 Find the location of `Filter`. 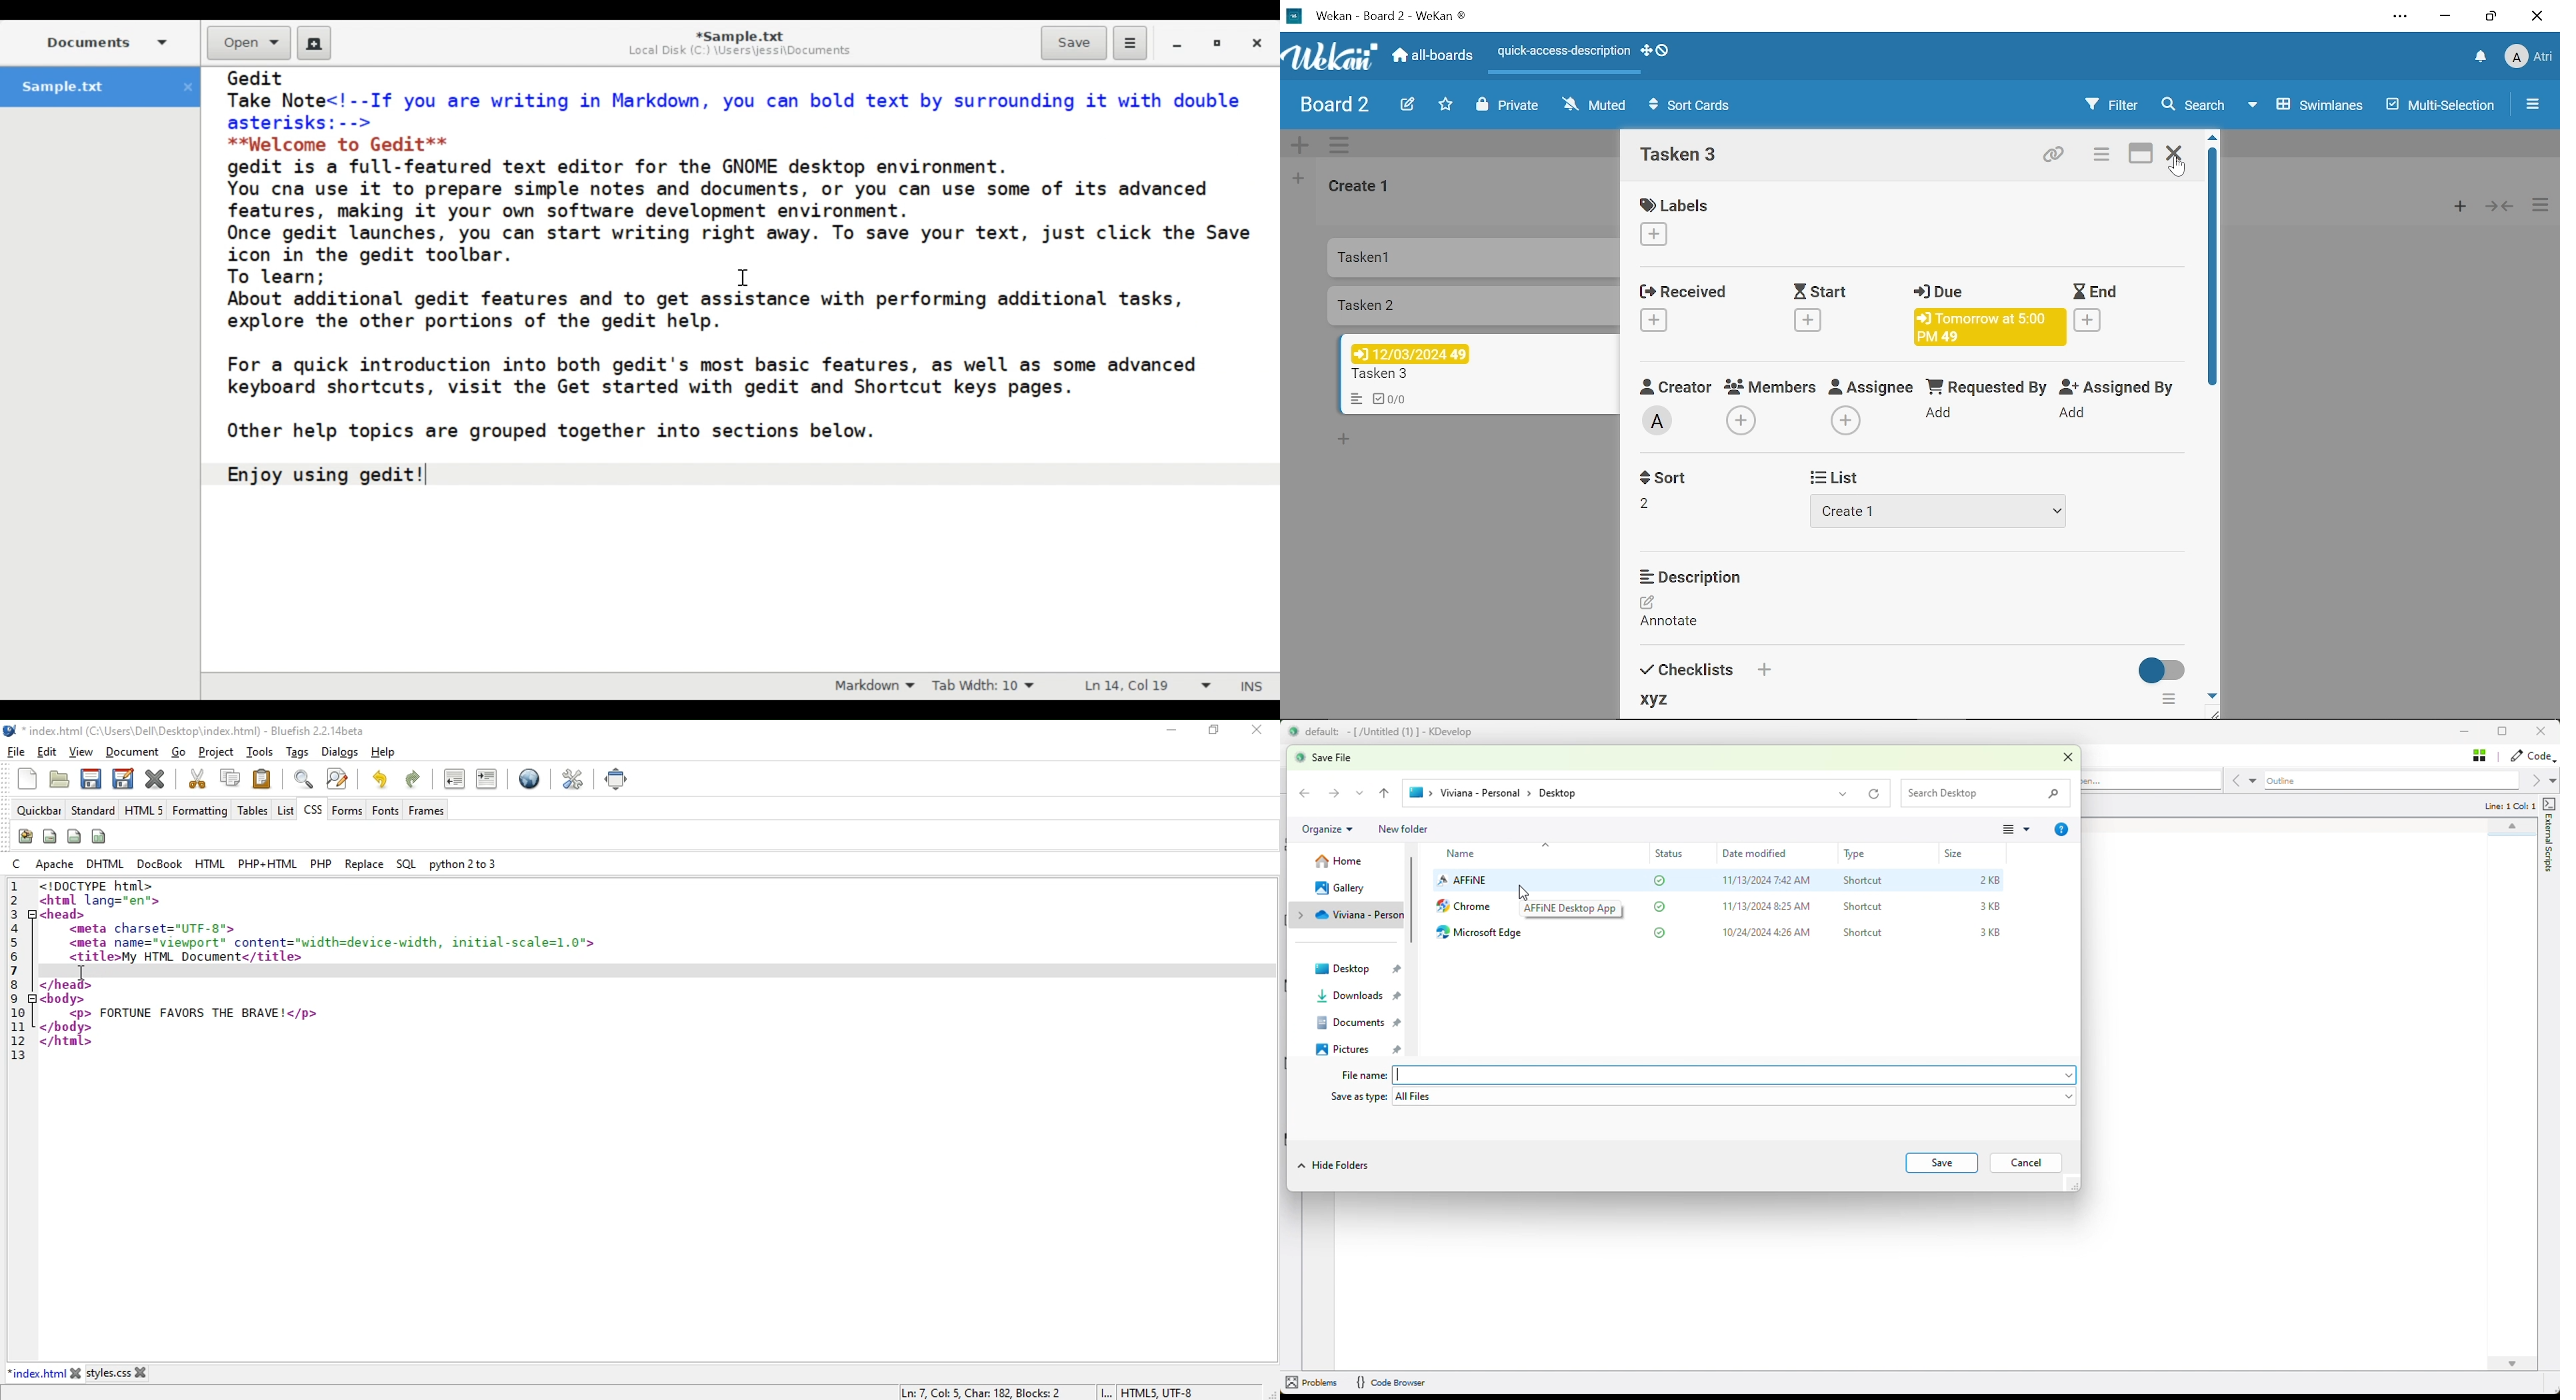

Filter is located at coordinates (2112, 105).